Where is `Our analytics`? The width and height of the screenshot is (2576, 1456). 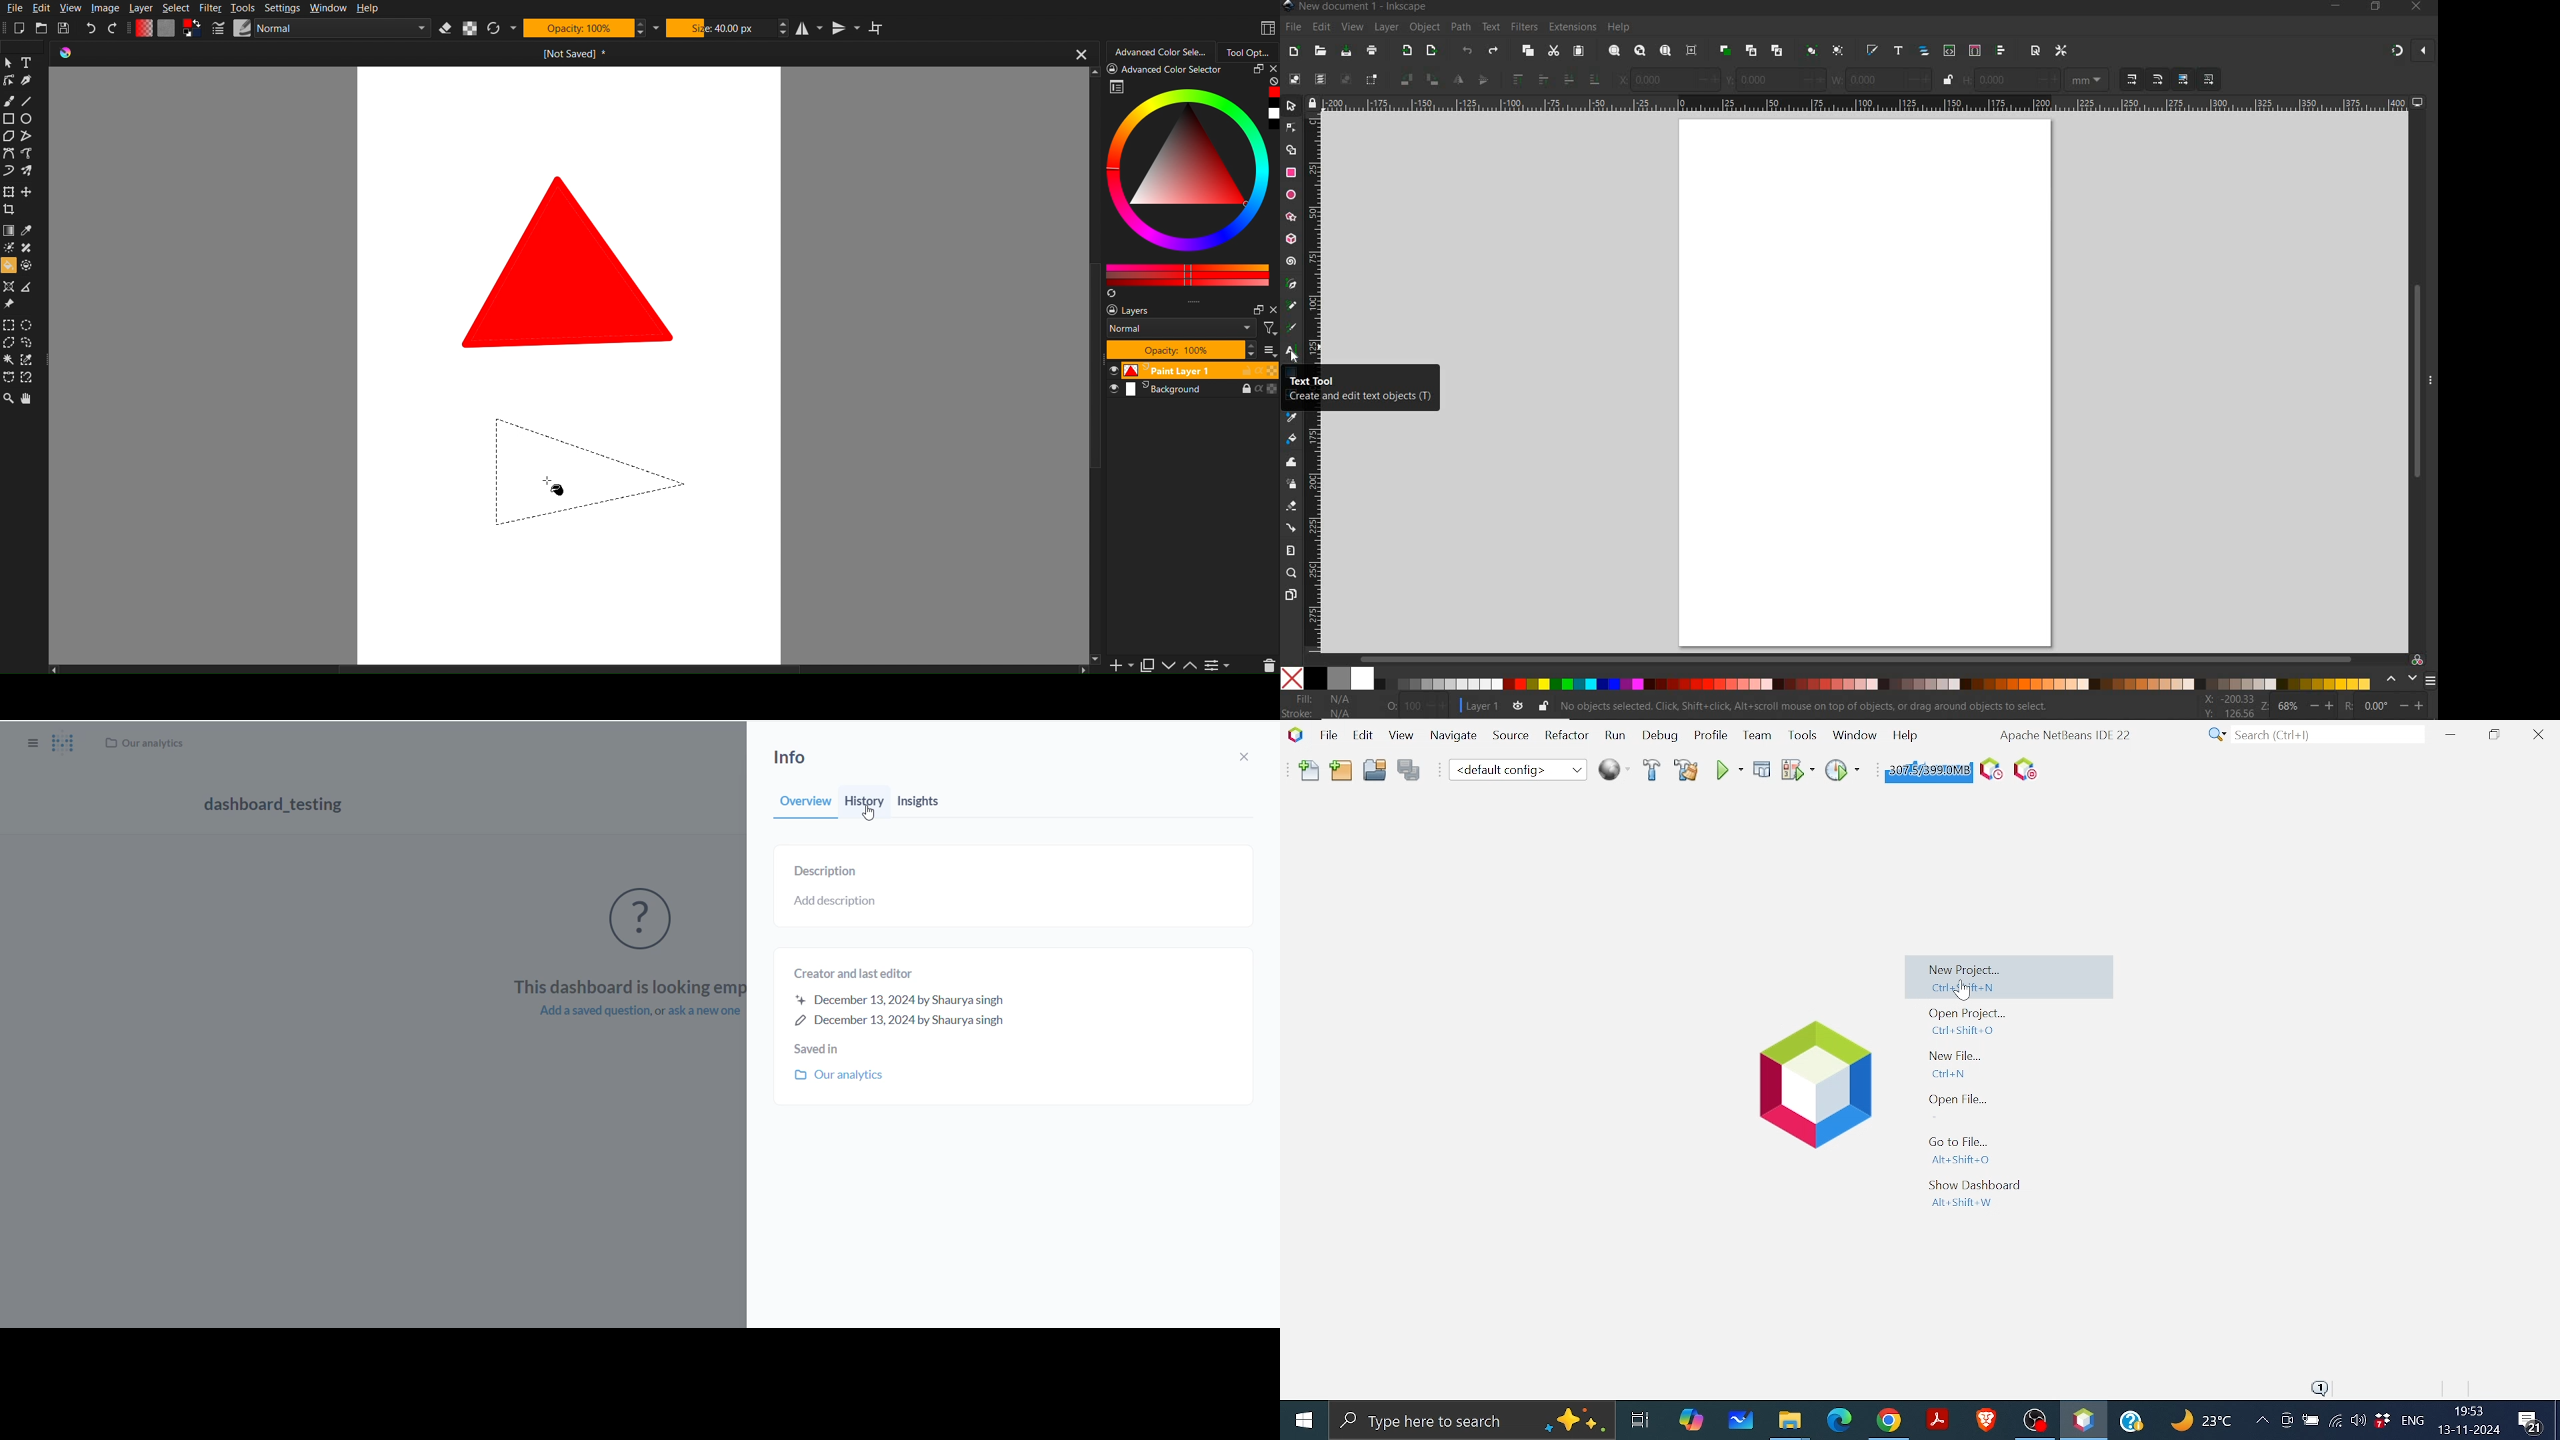 Our analytics is located at coordinates (147, 742).